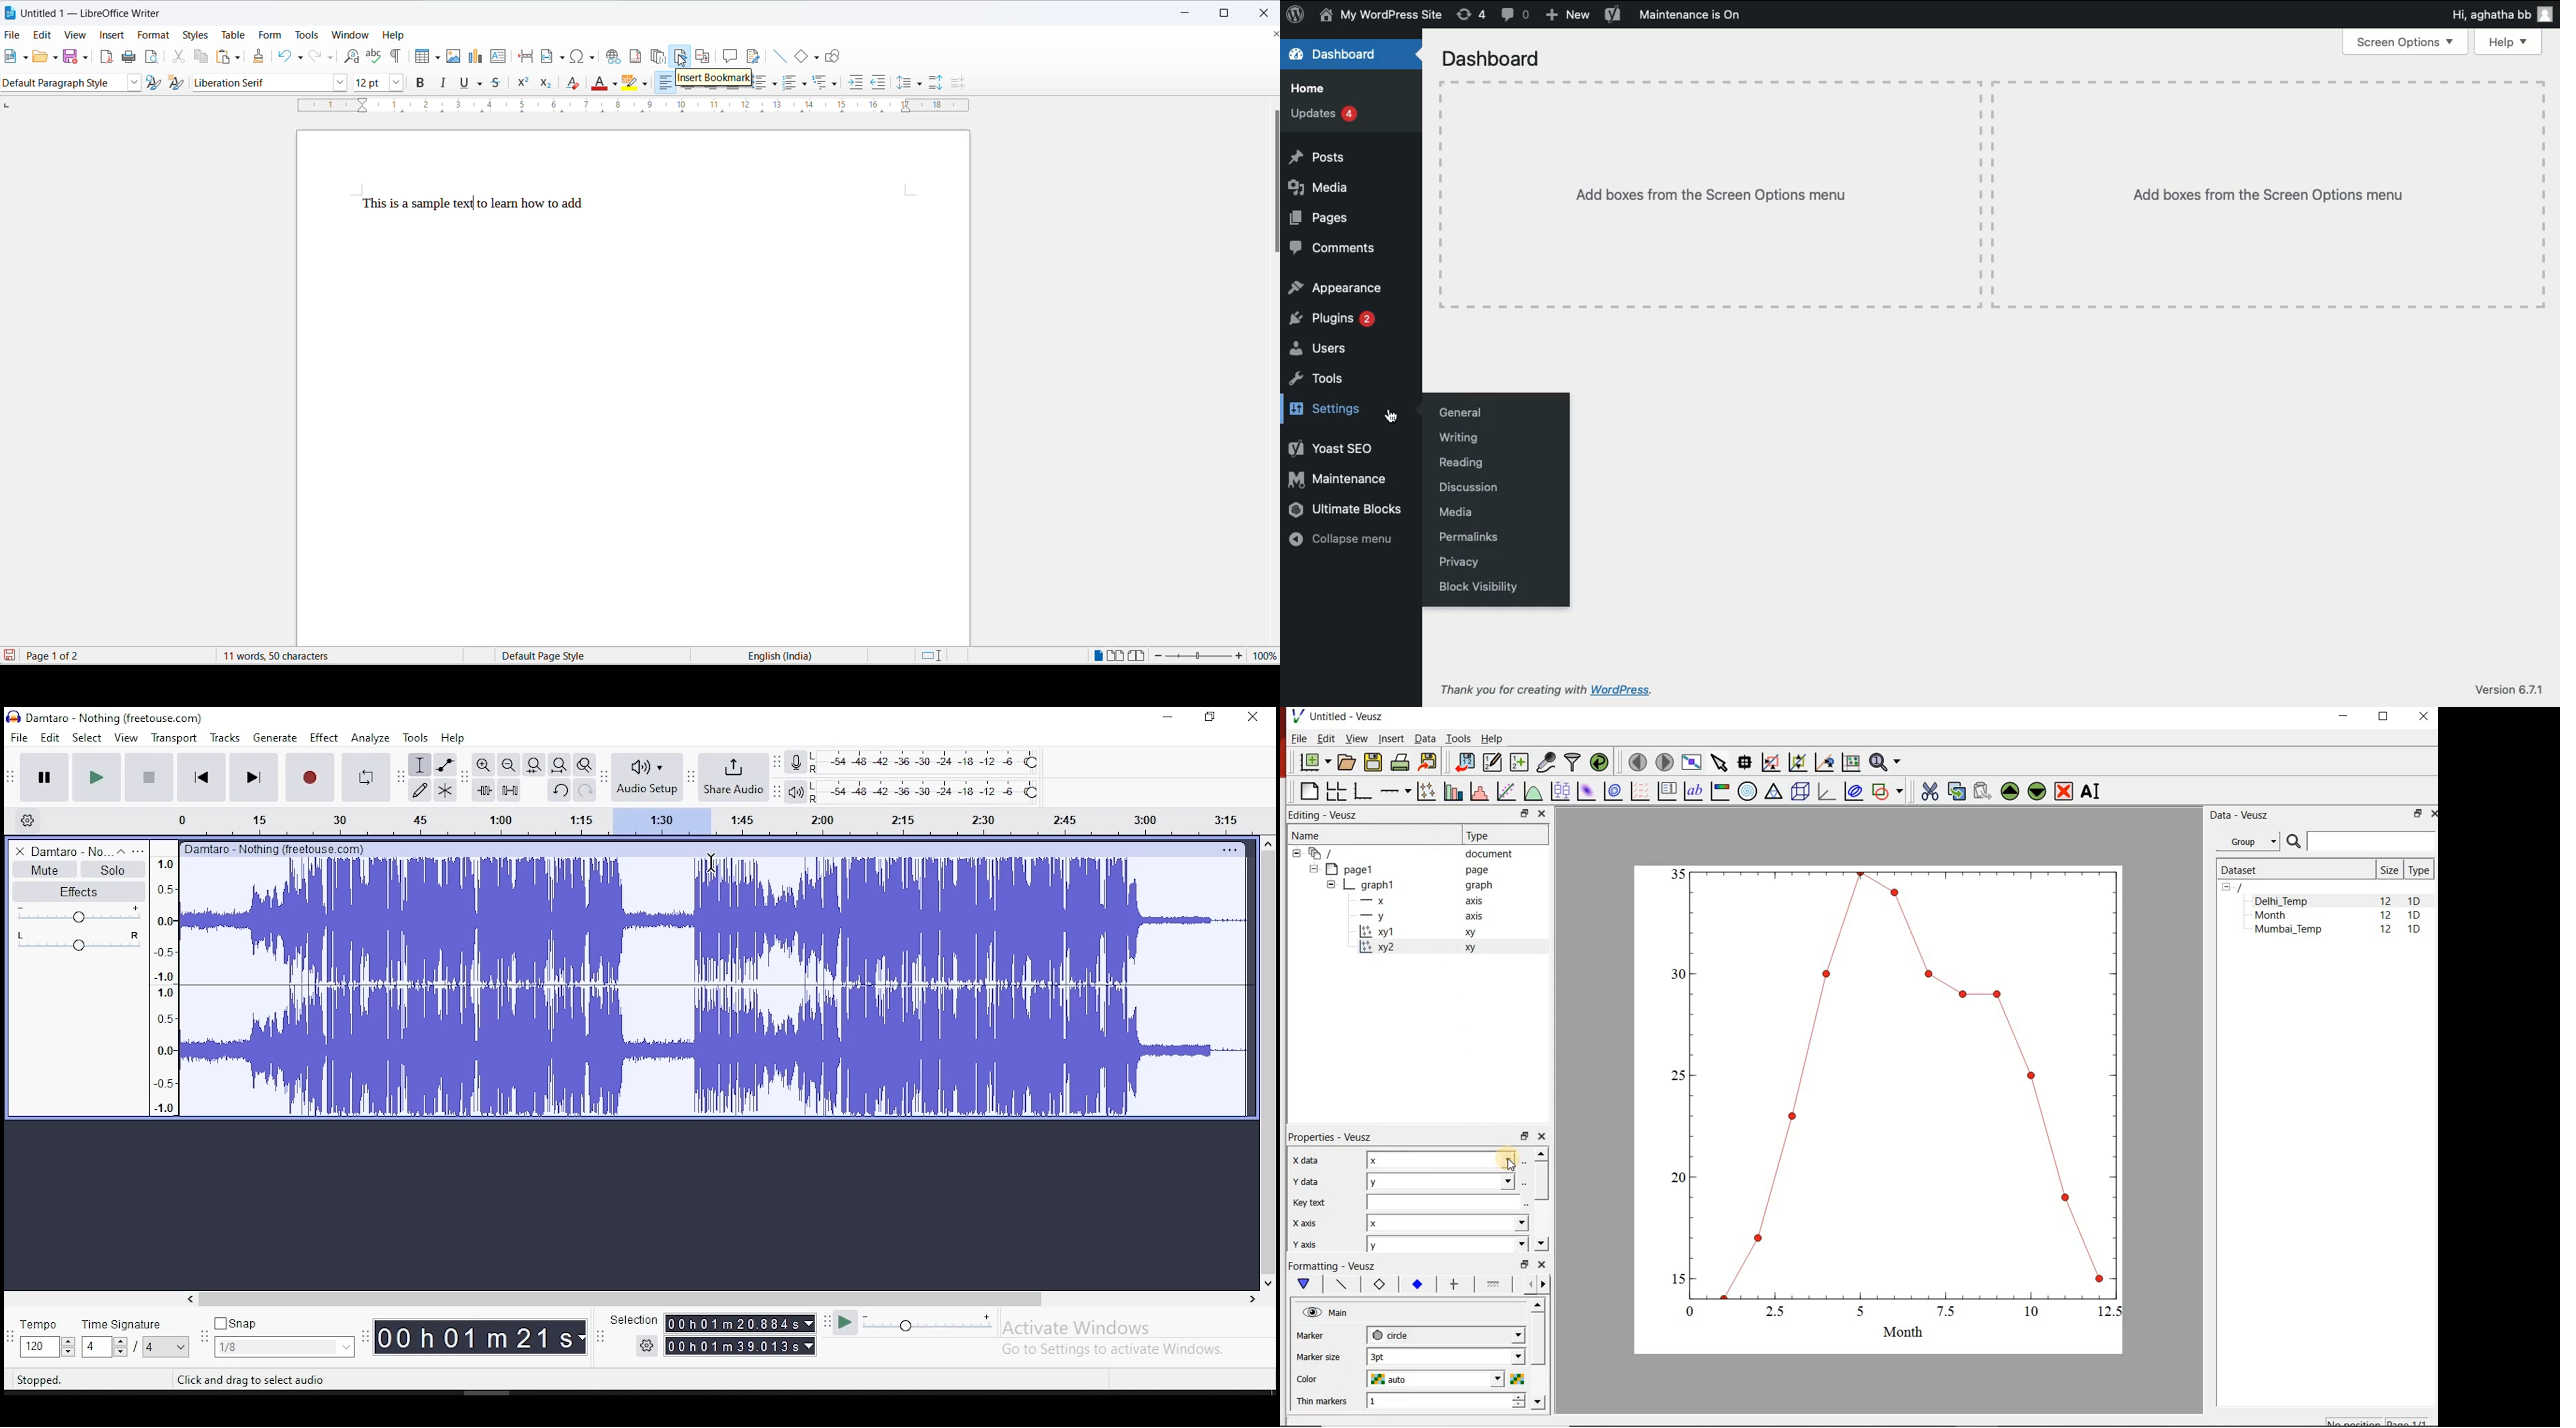  What do you see at coordinates (395, 83) in the screenshot?
I see `font size options` at bounding box center [395, 83].